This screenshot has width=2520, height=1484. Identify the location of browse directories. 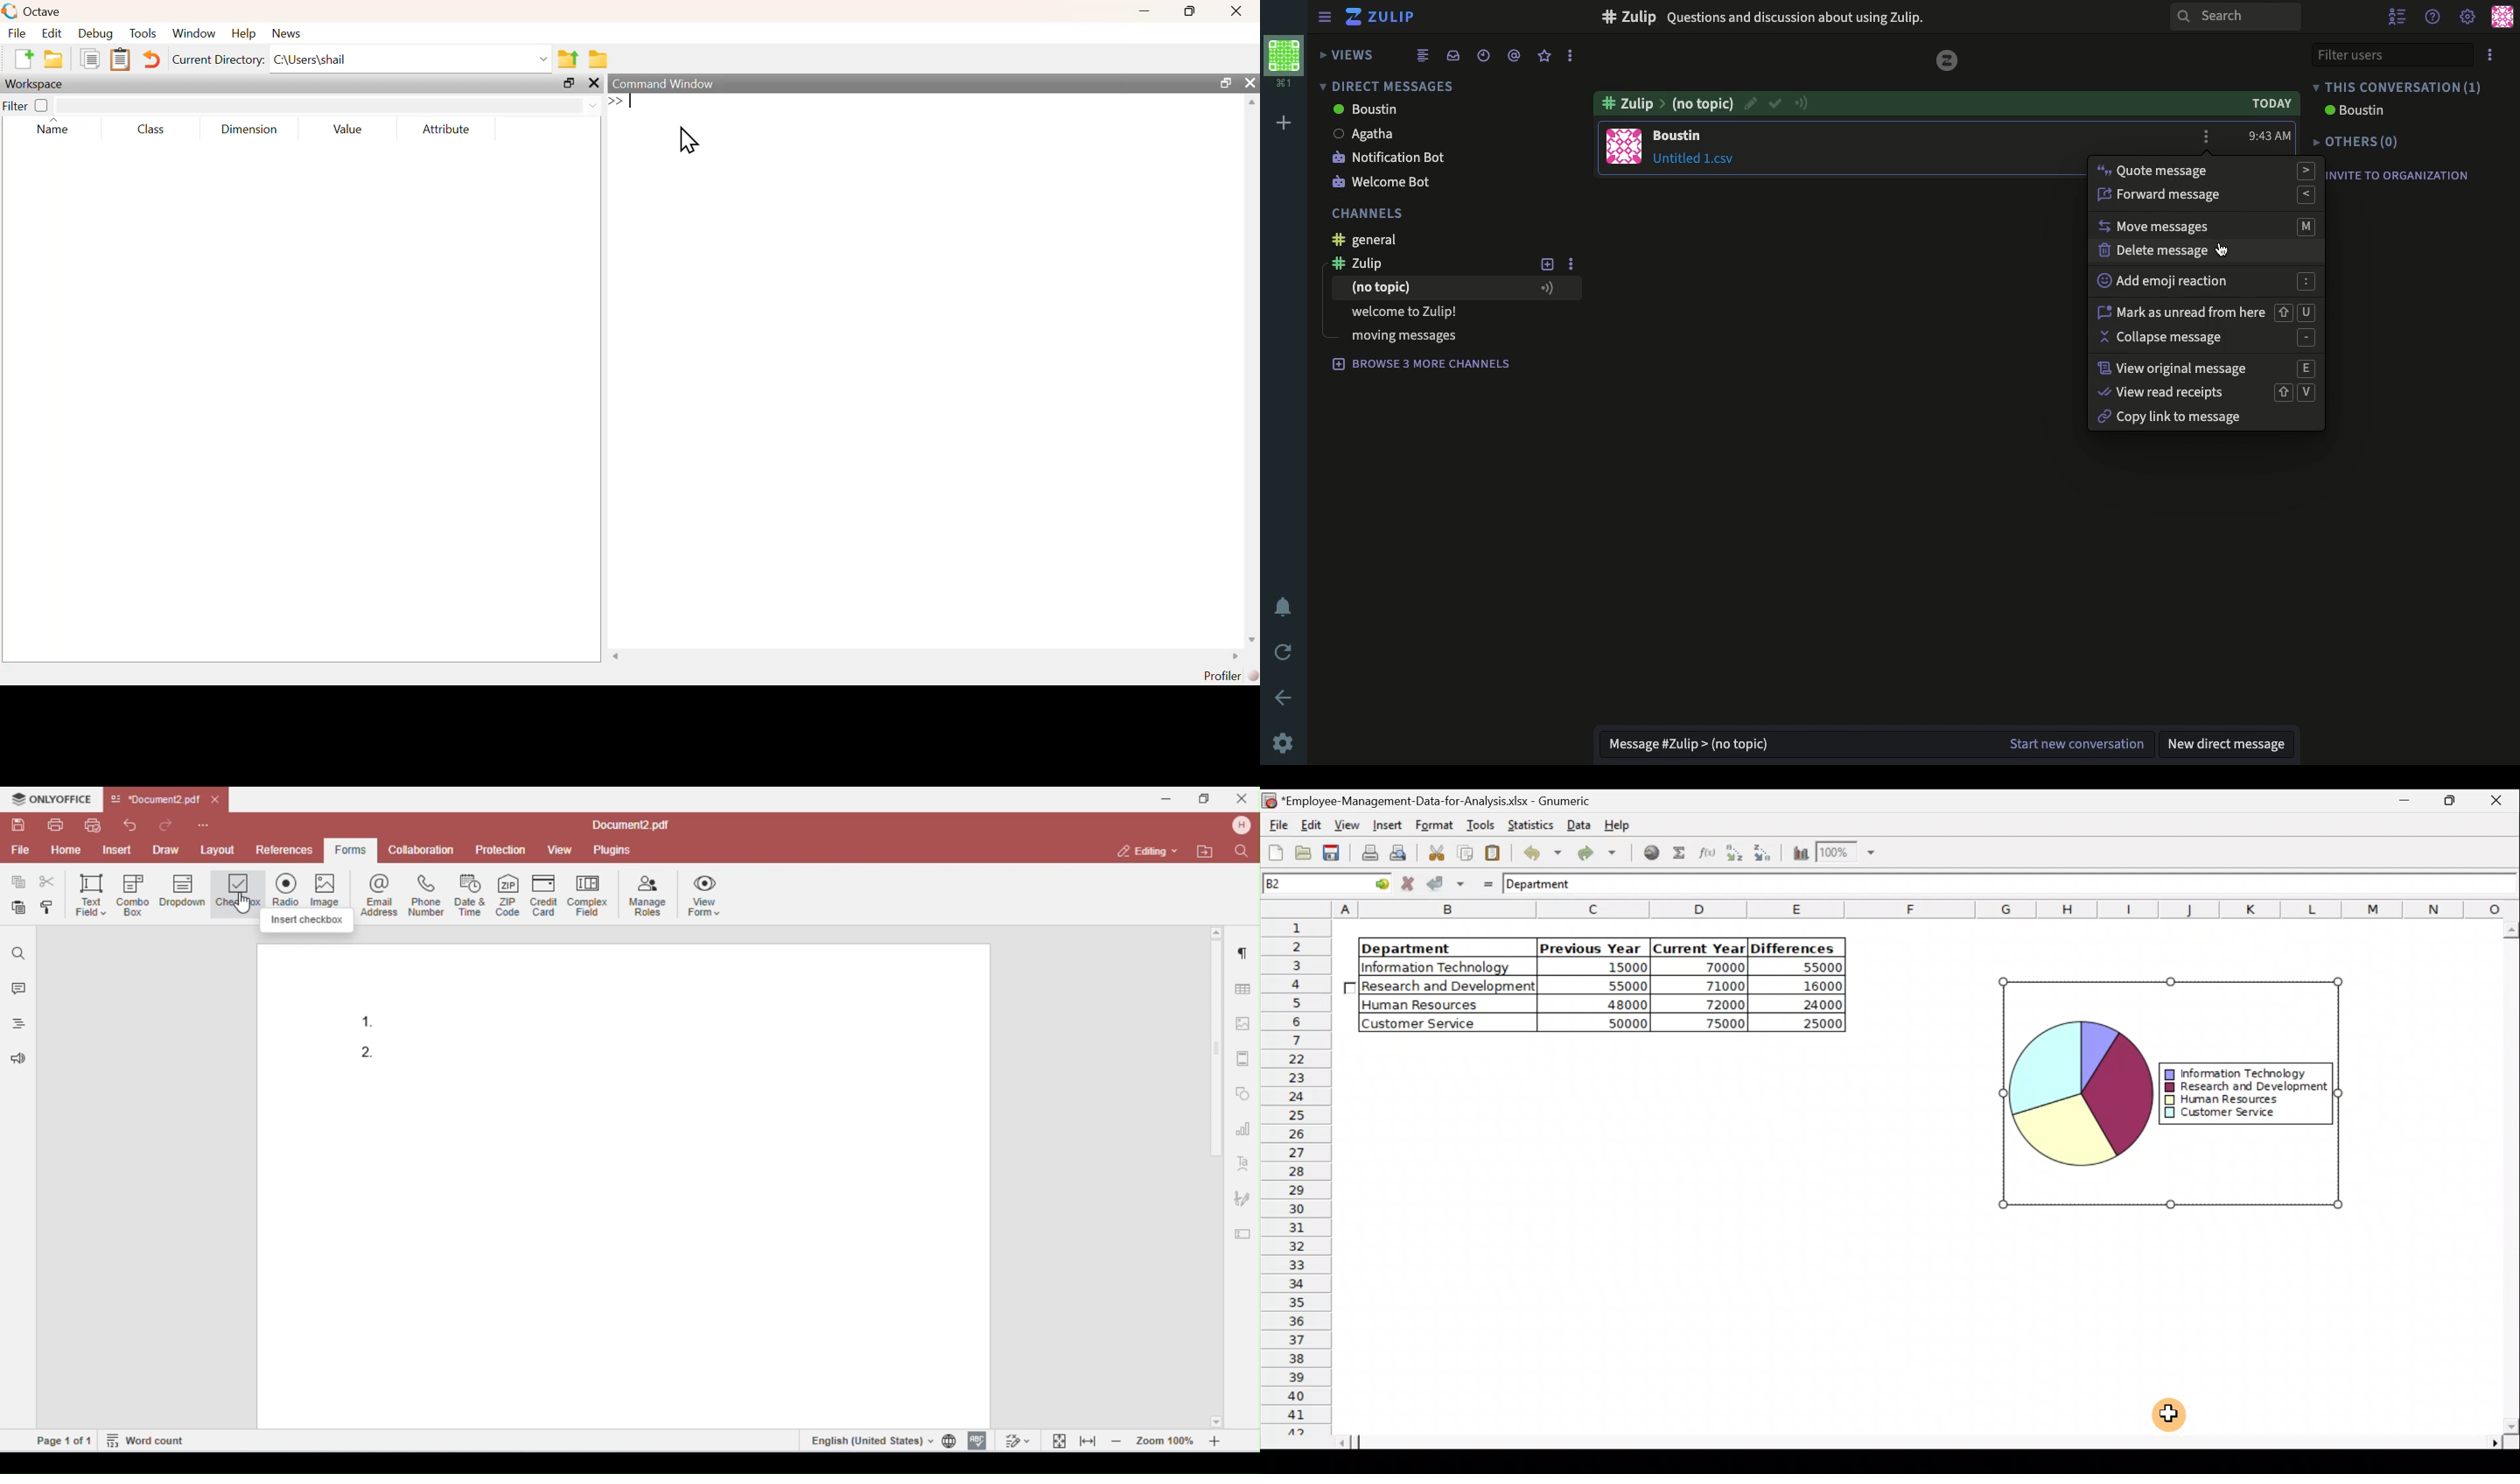
(597, 59).